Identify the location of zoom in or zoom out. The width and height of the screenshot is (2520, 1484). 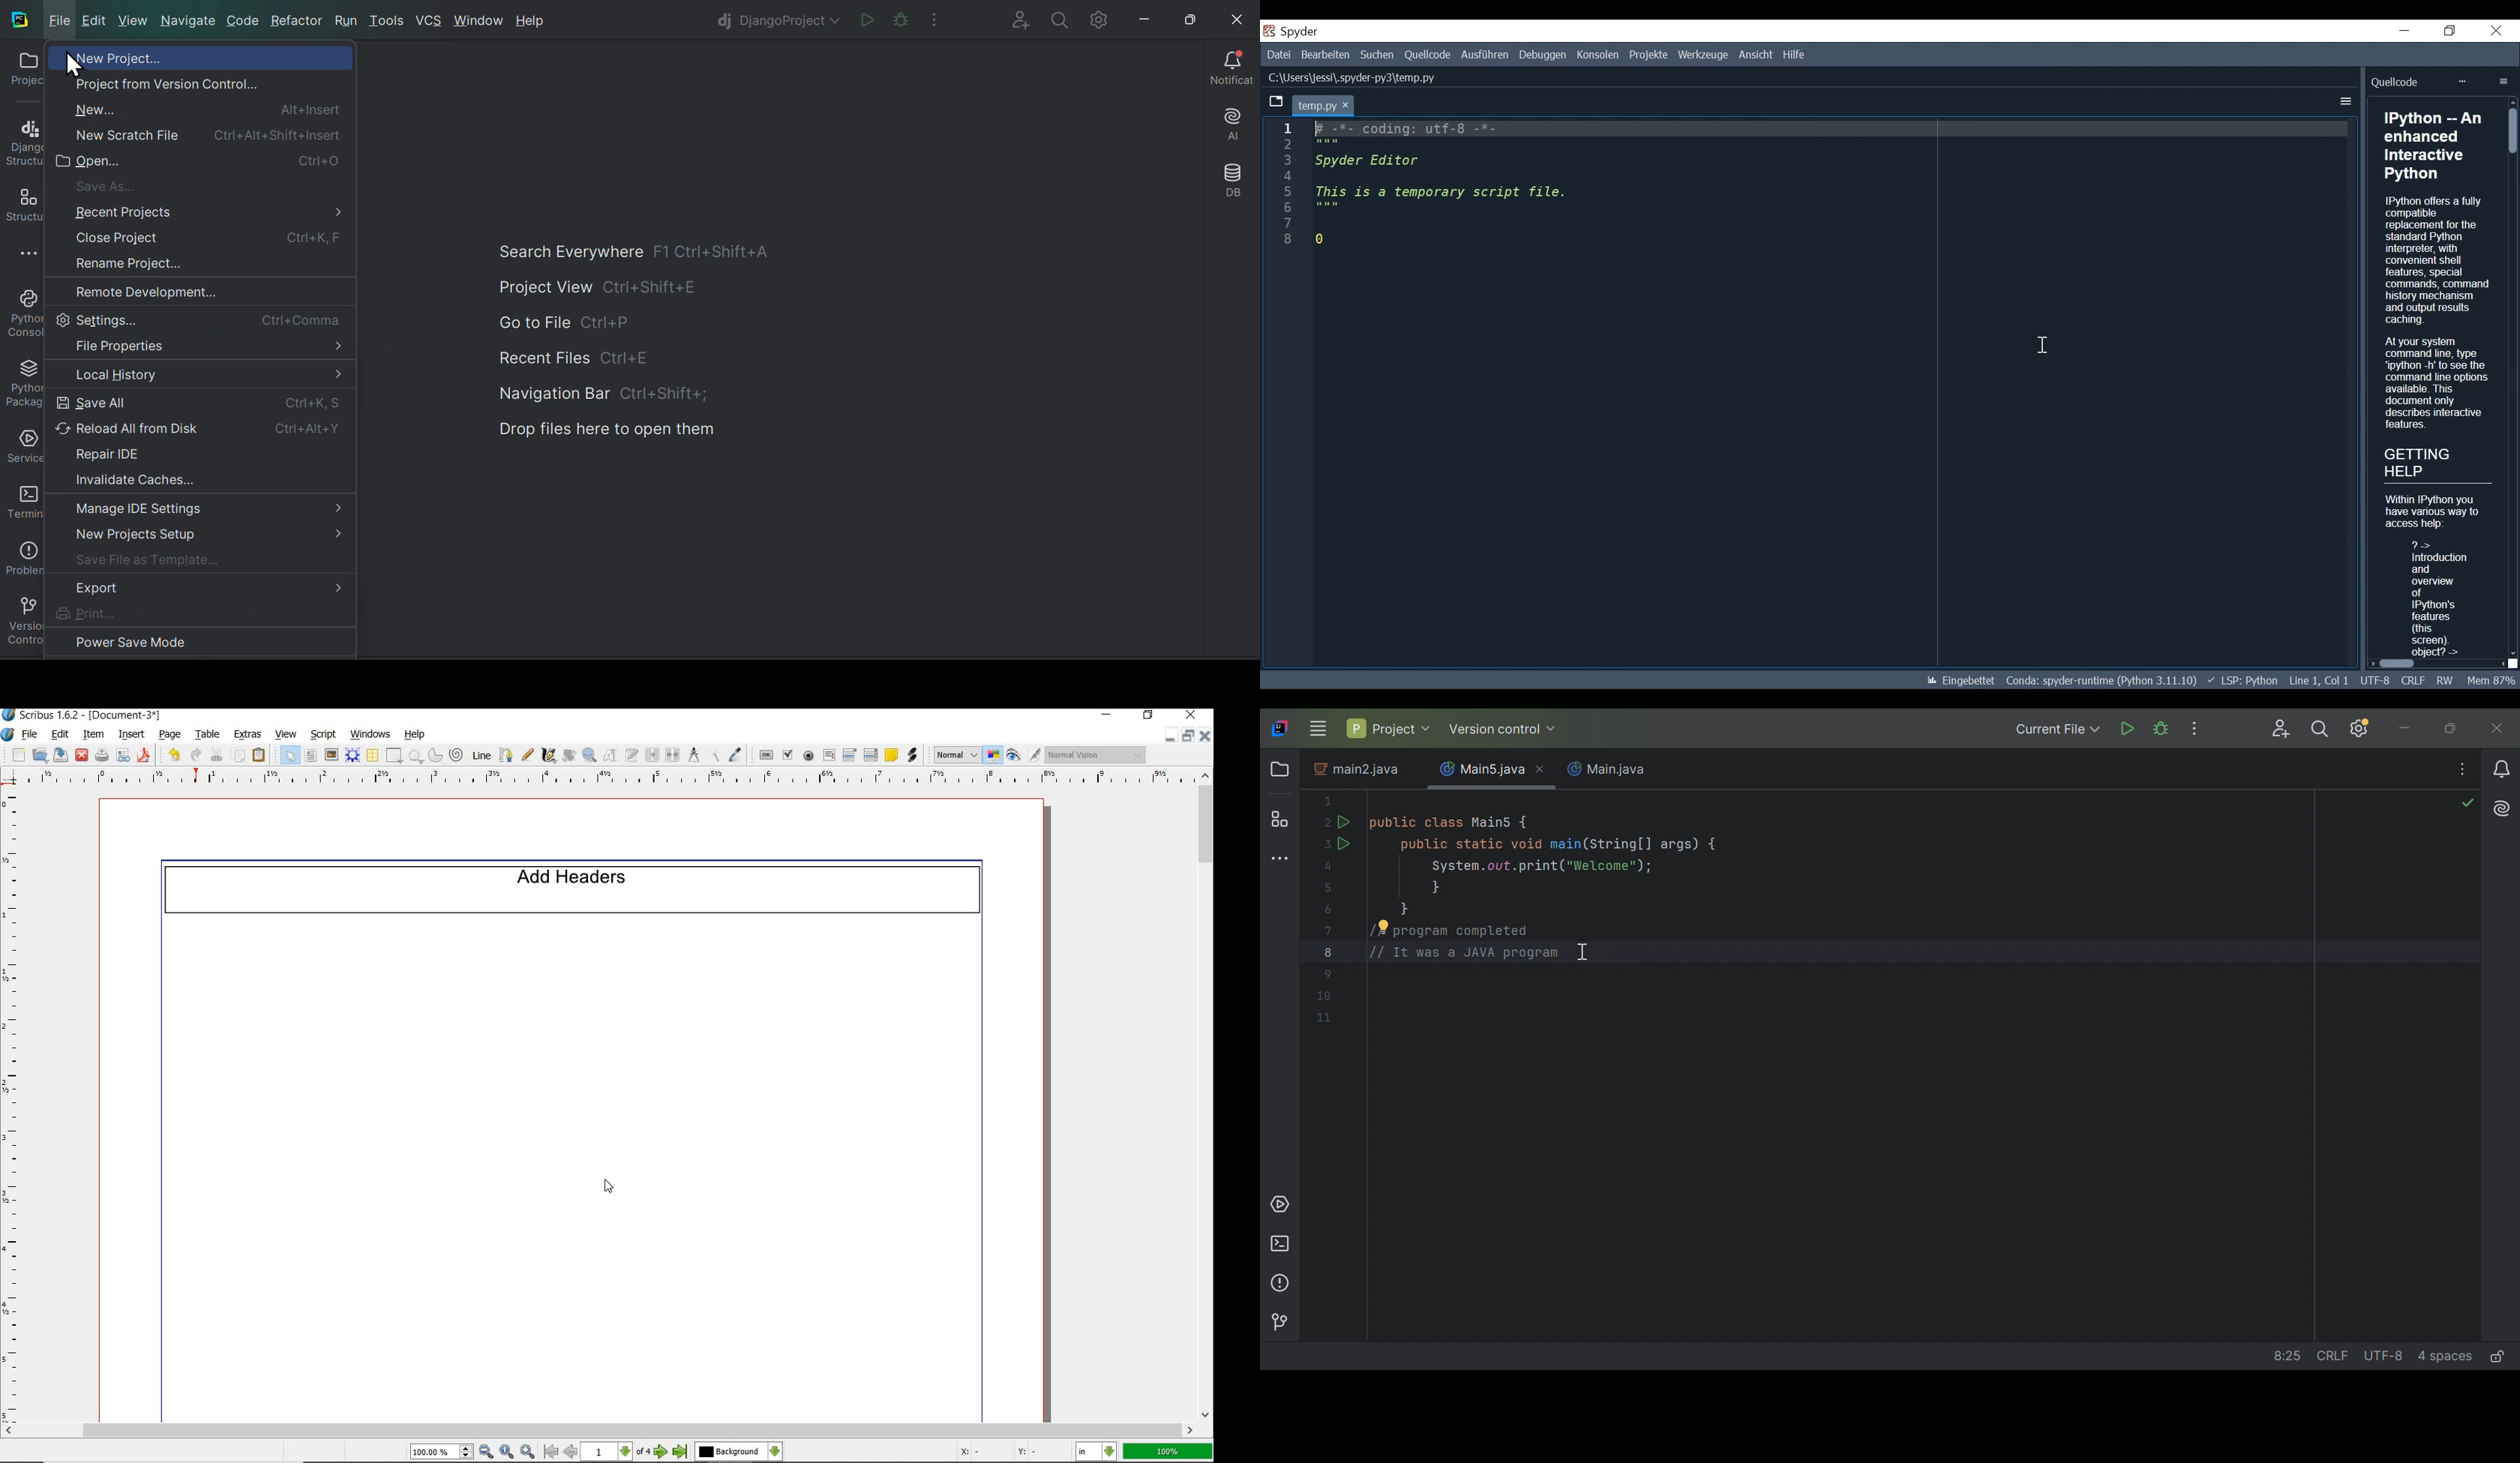
(589, 755).